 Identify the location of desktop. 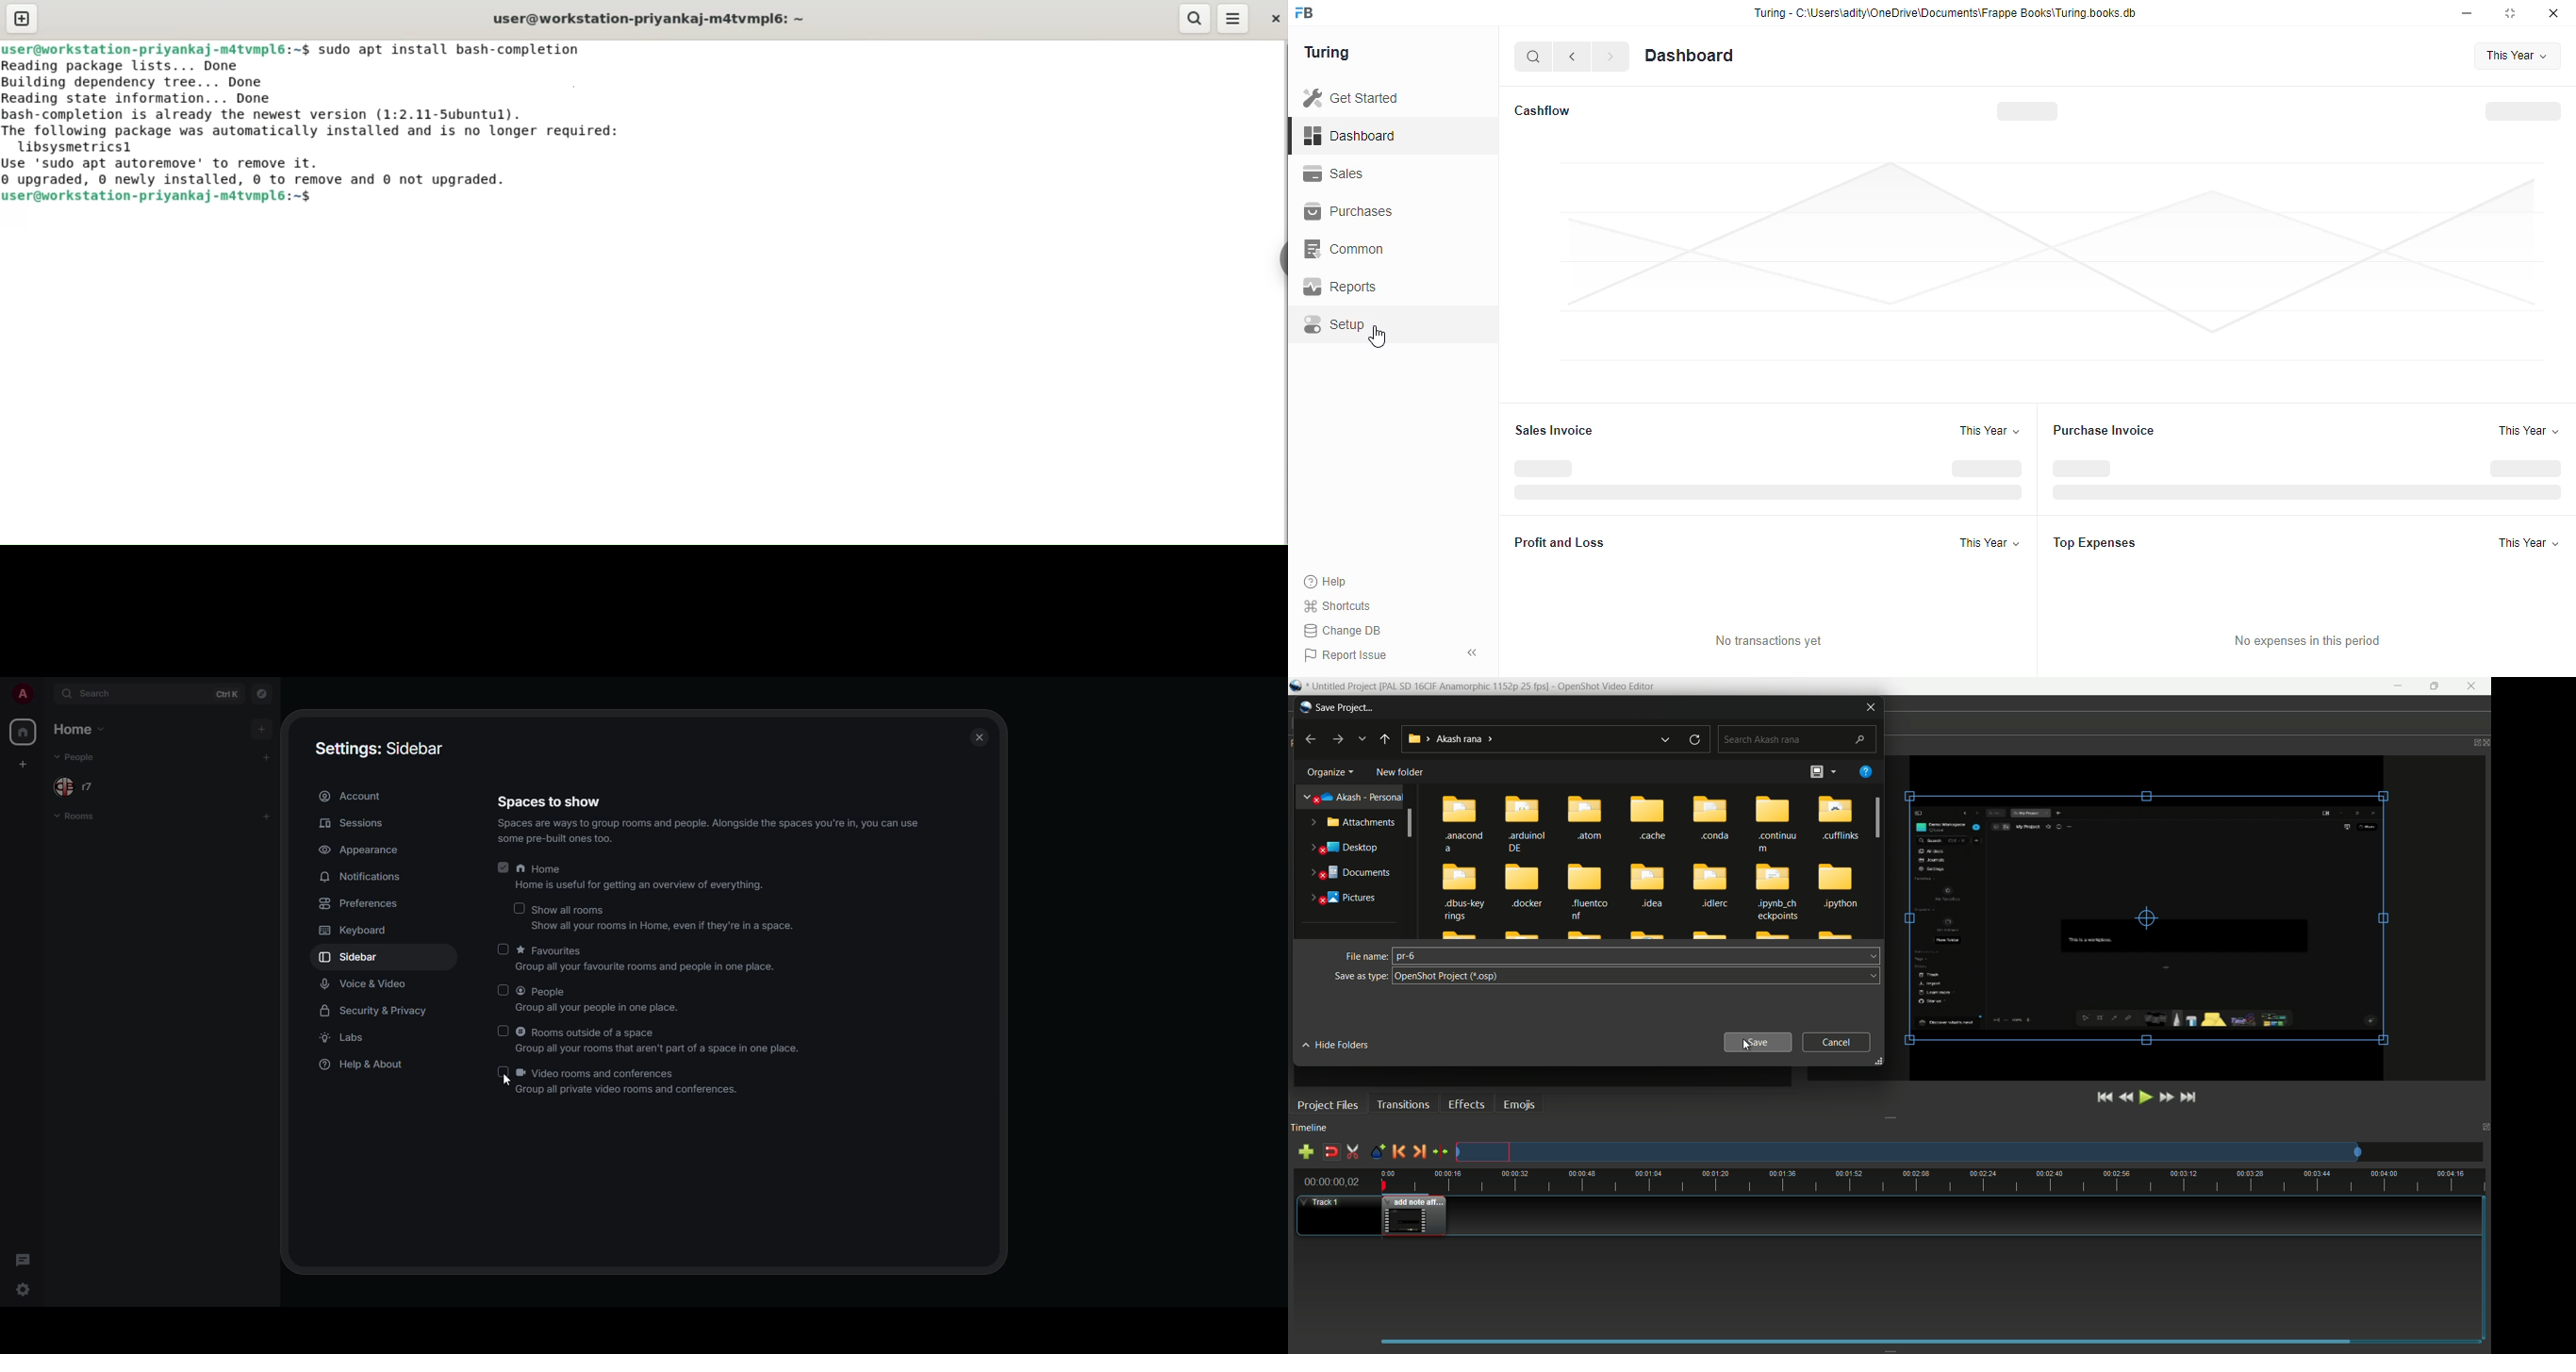
(1343, 848).